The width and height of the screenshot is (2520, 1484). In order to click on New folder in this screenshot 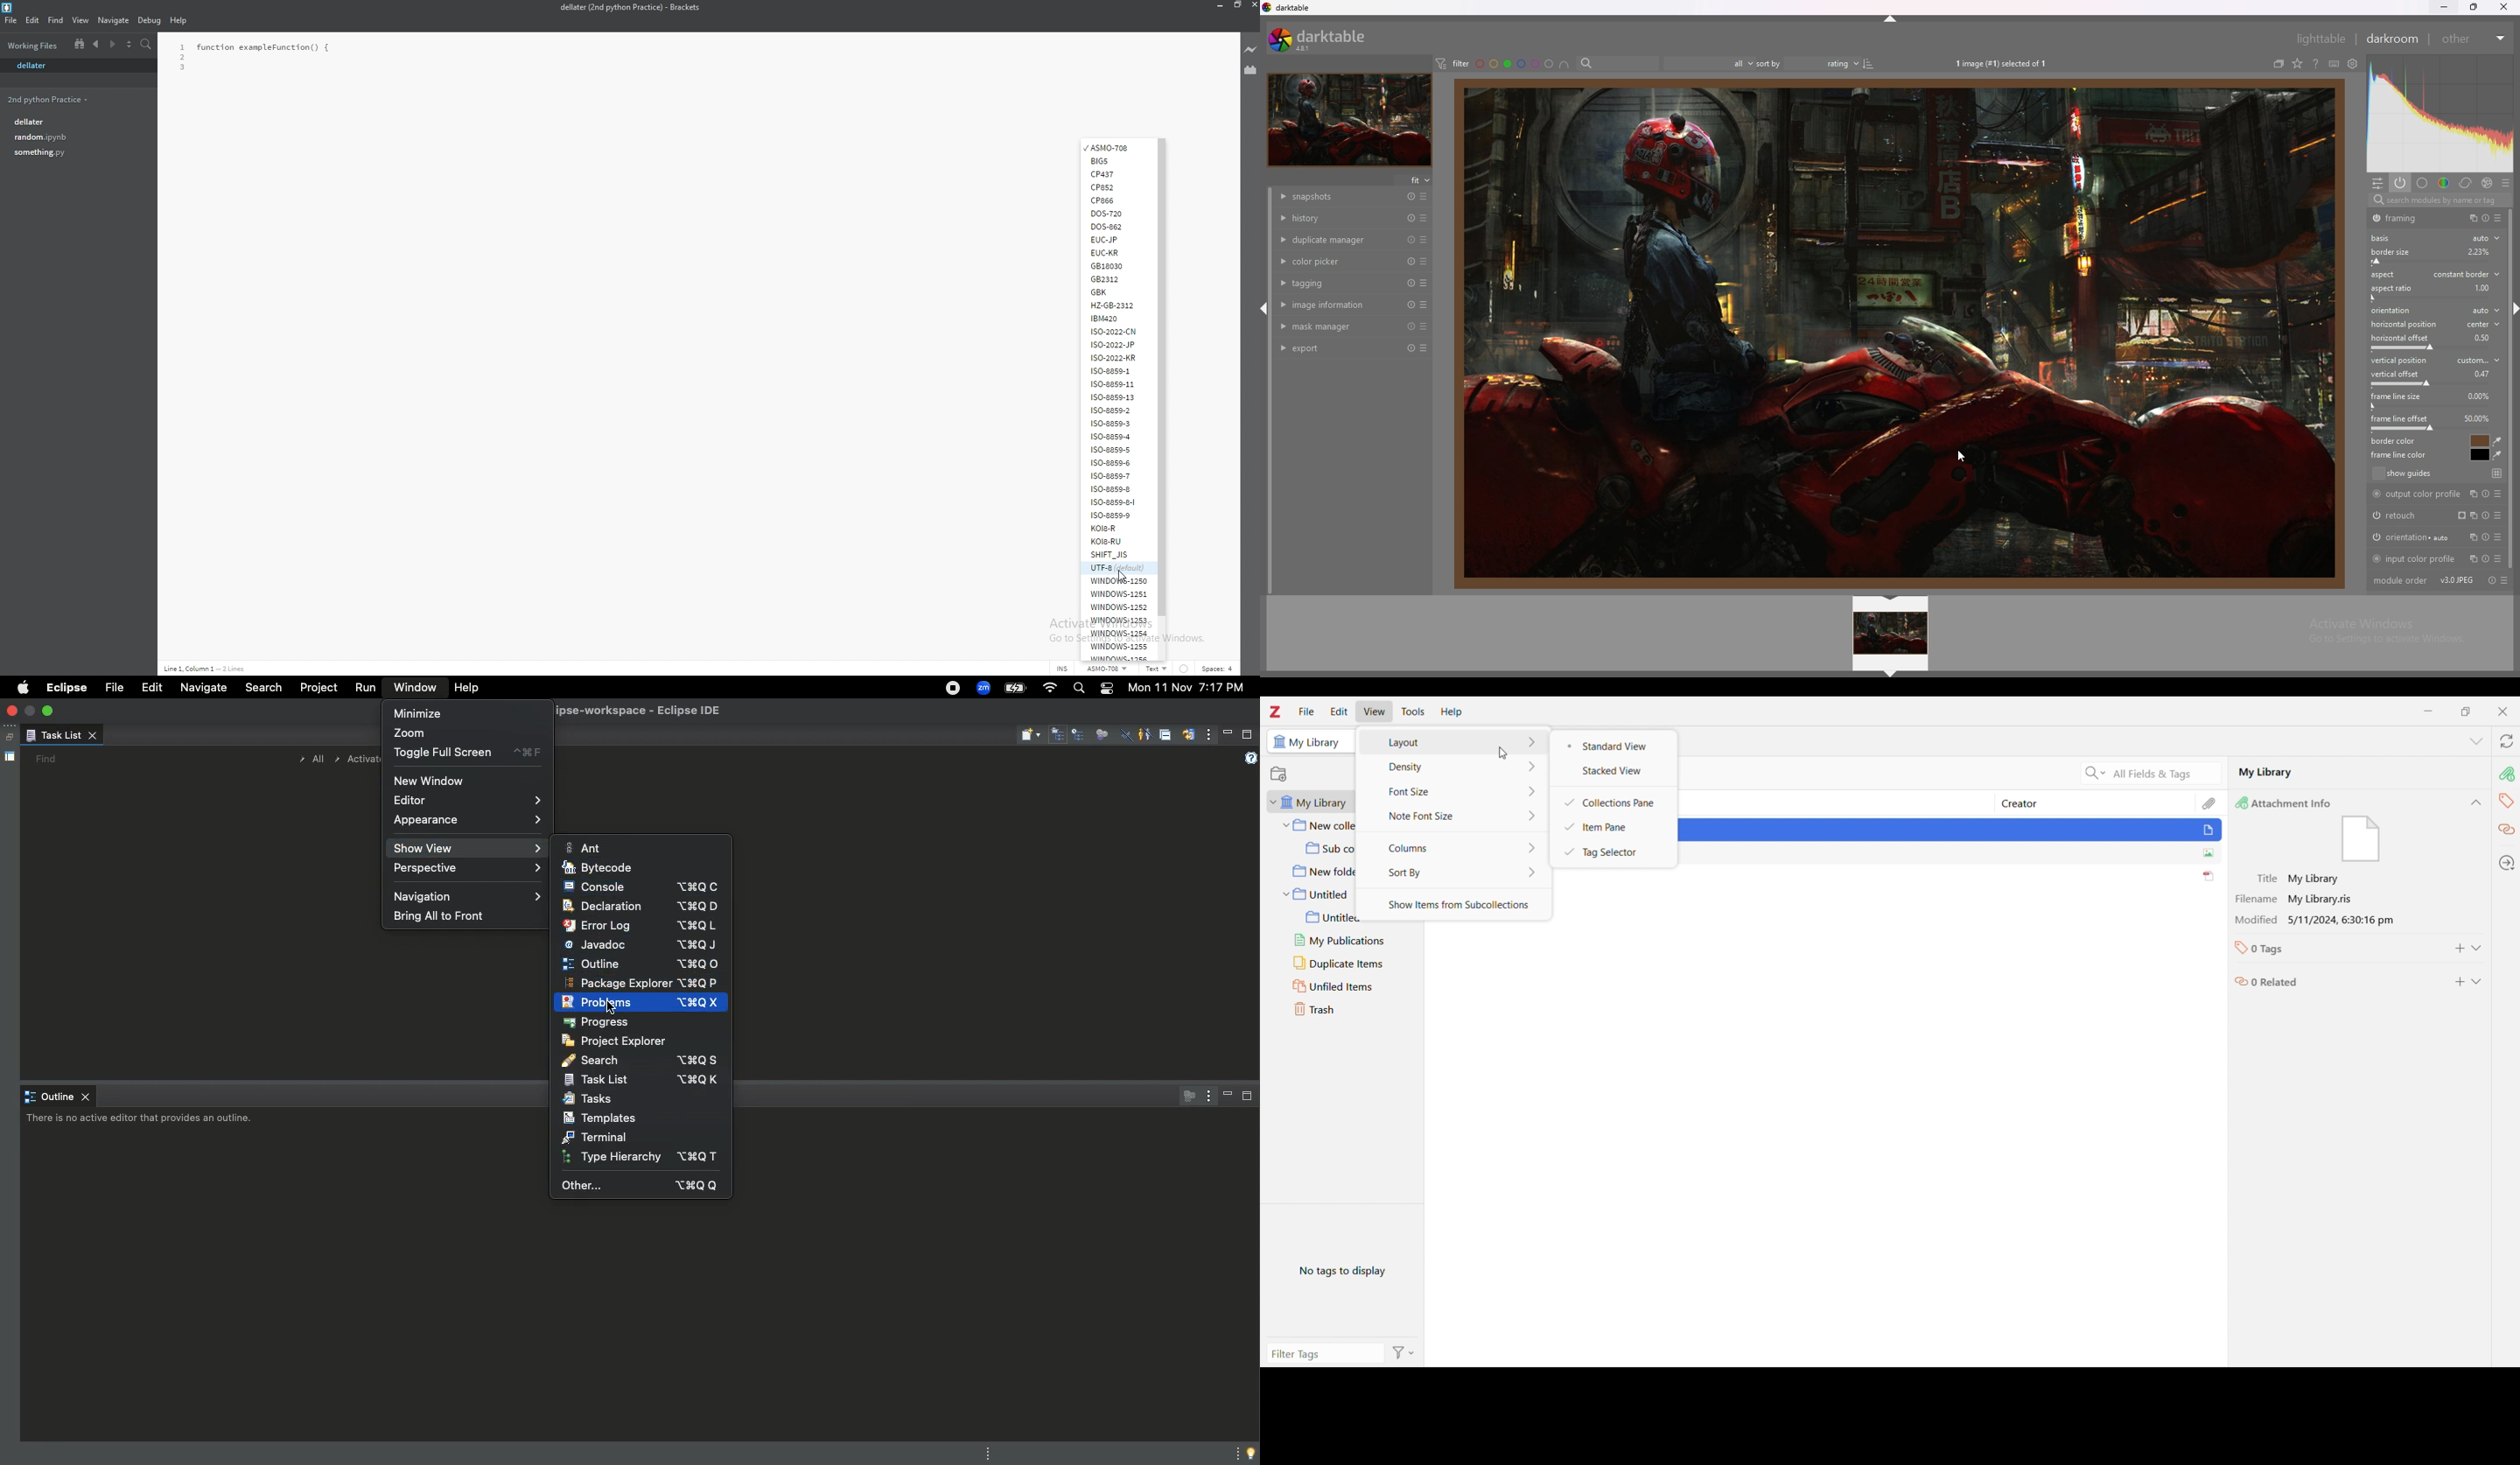, I will do `click(1318, 871)`.